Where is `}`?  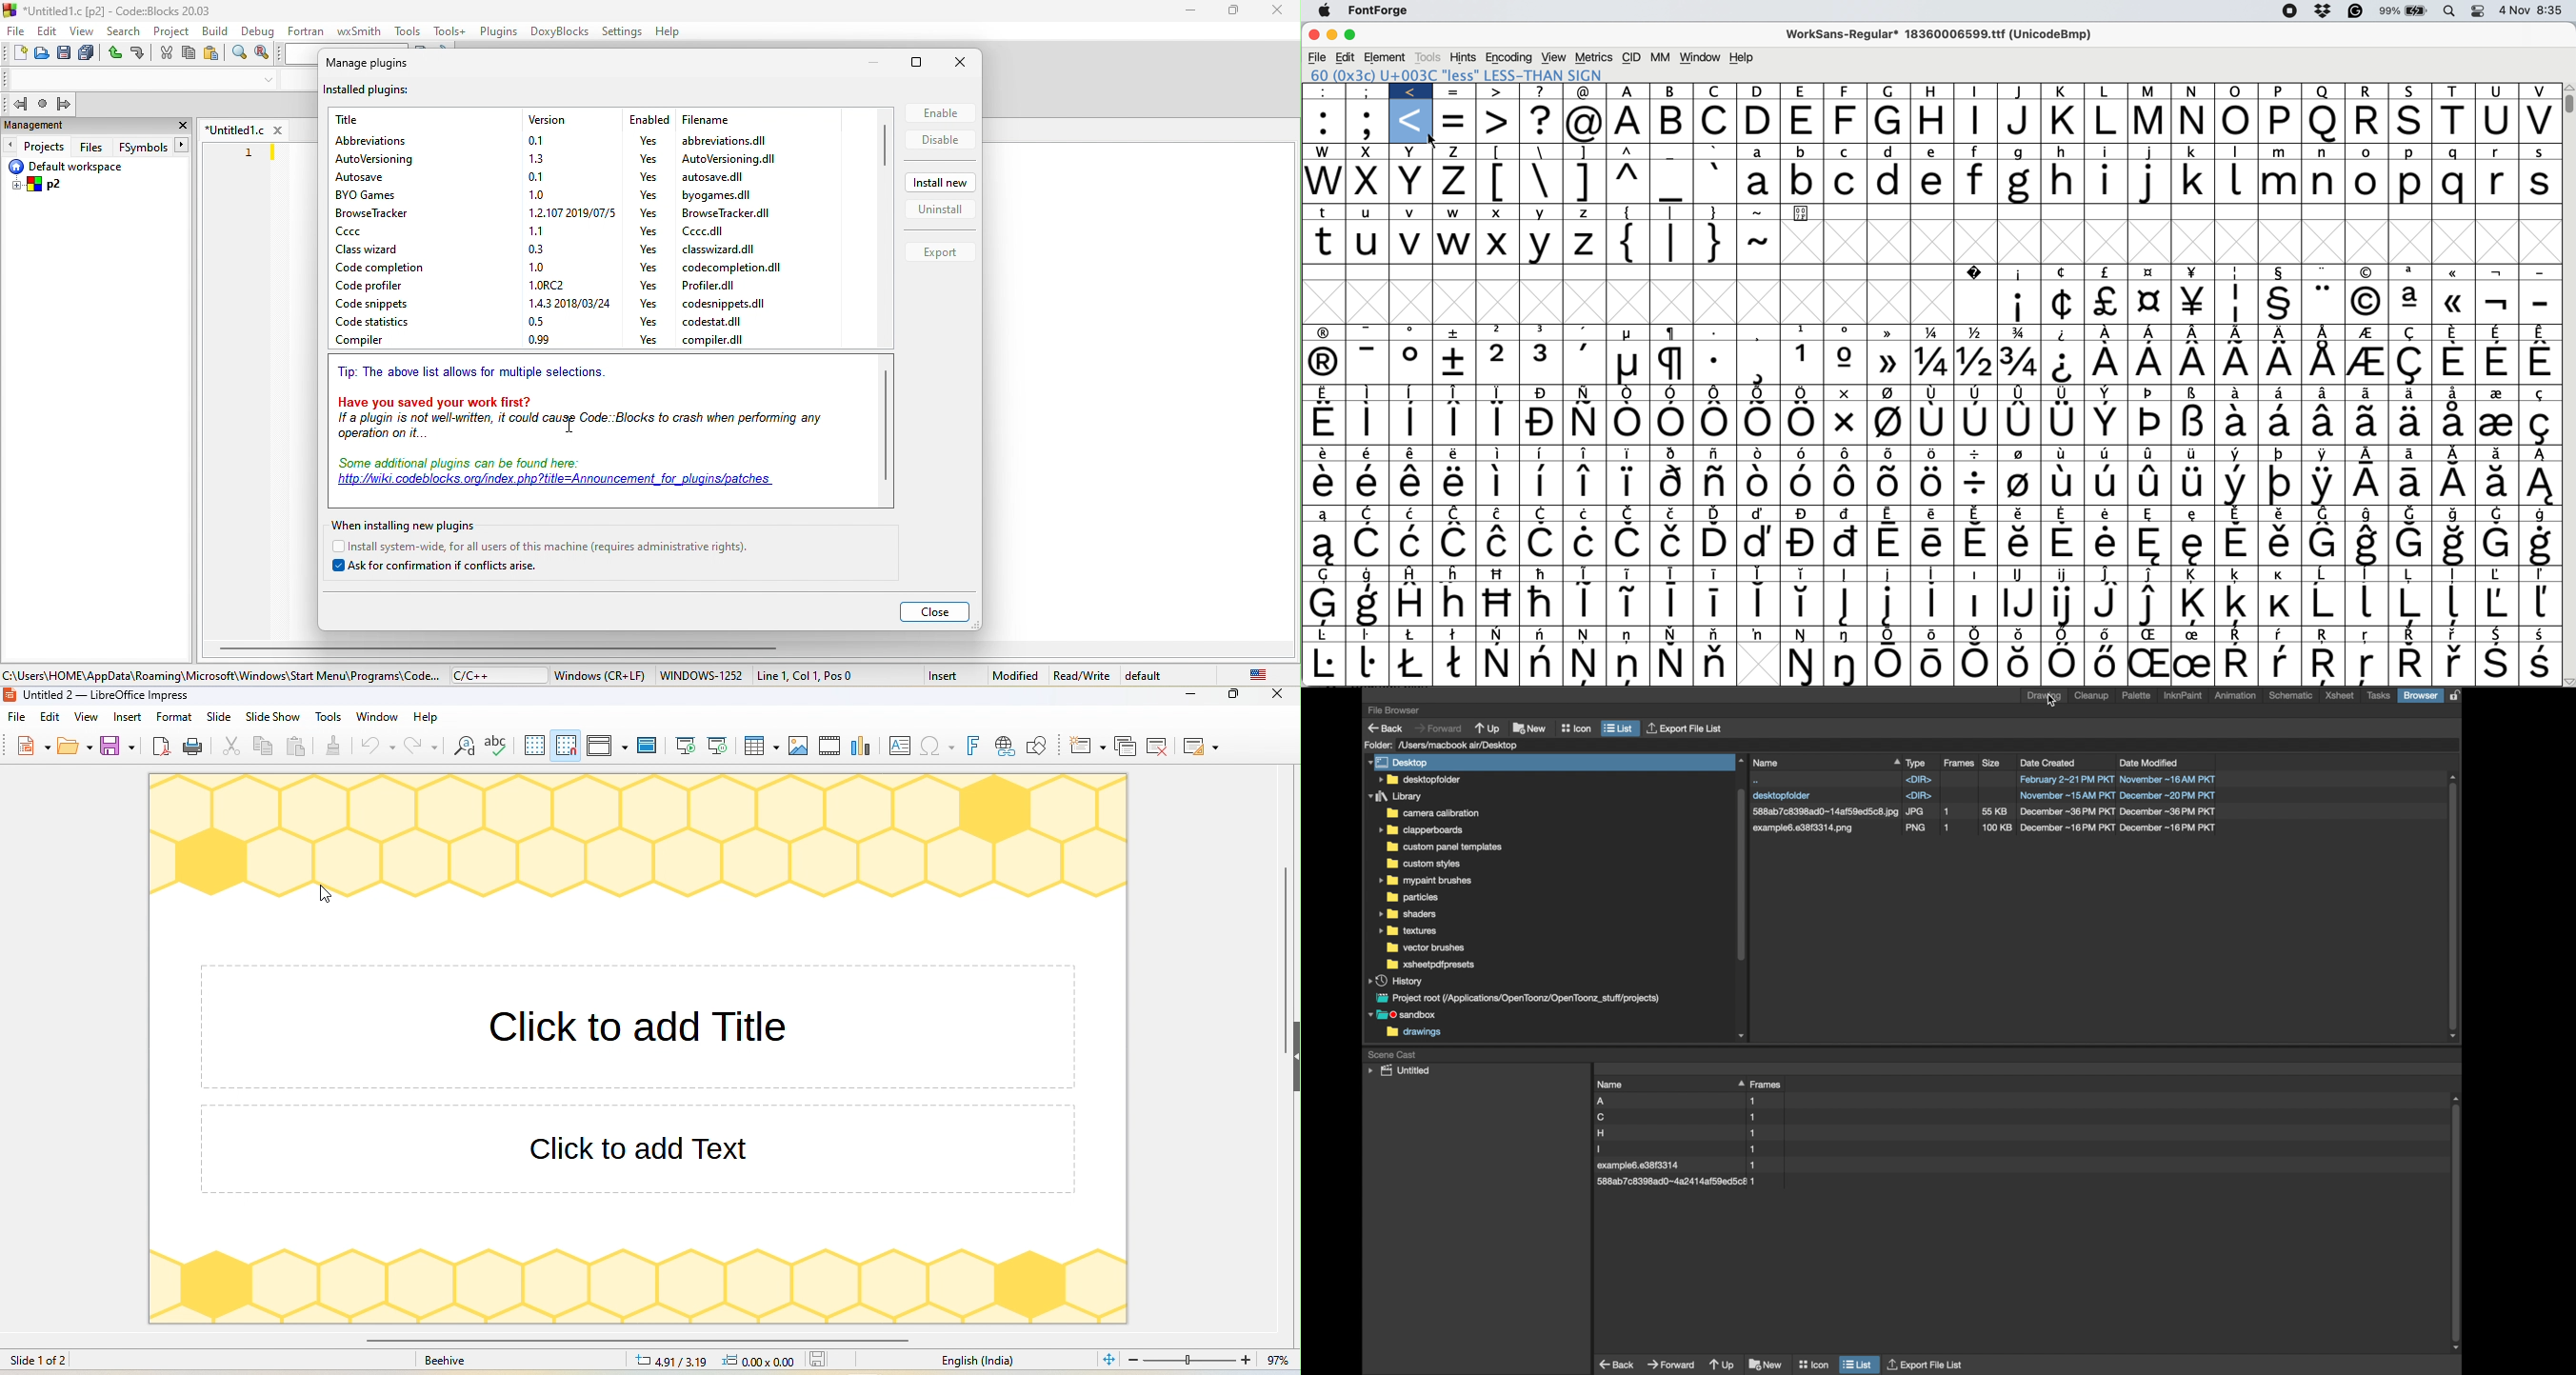
} is located at coordinates (1715, 211).